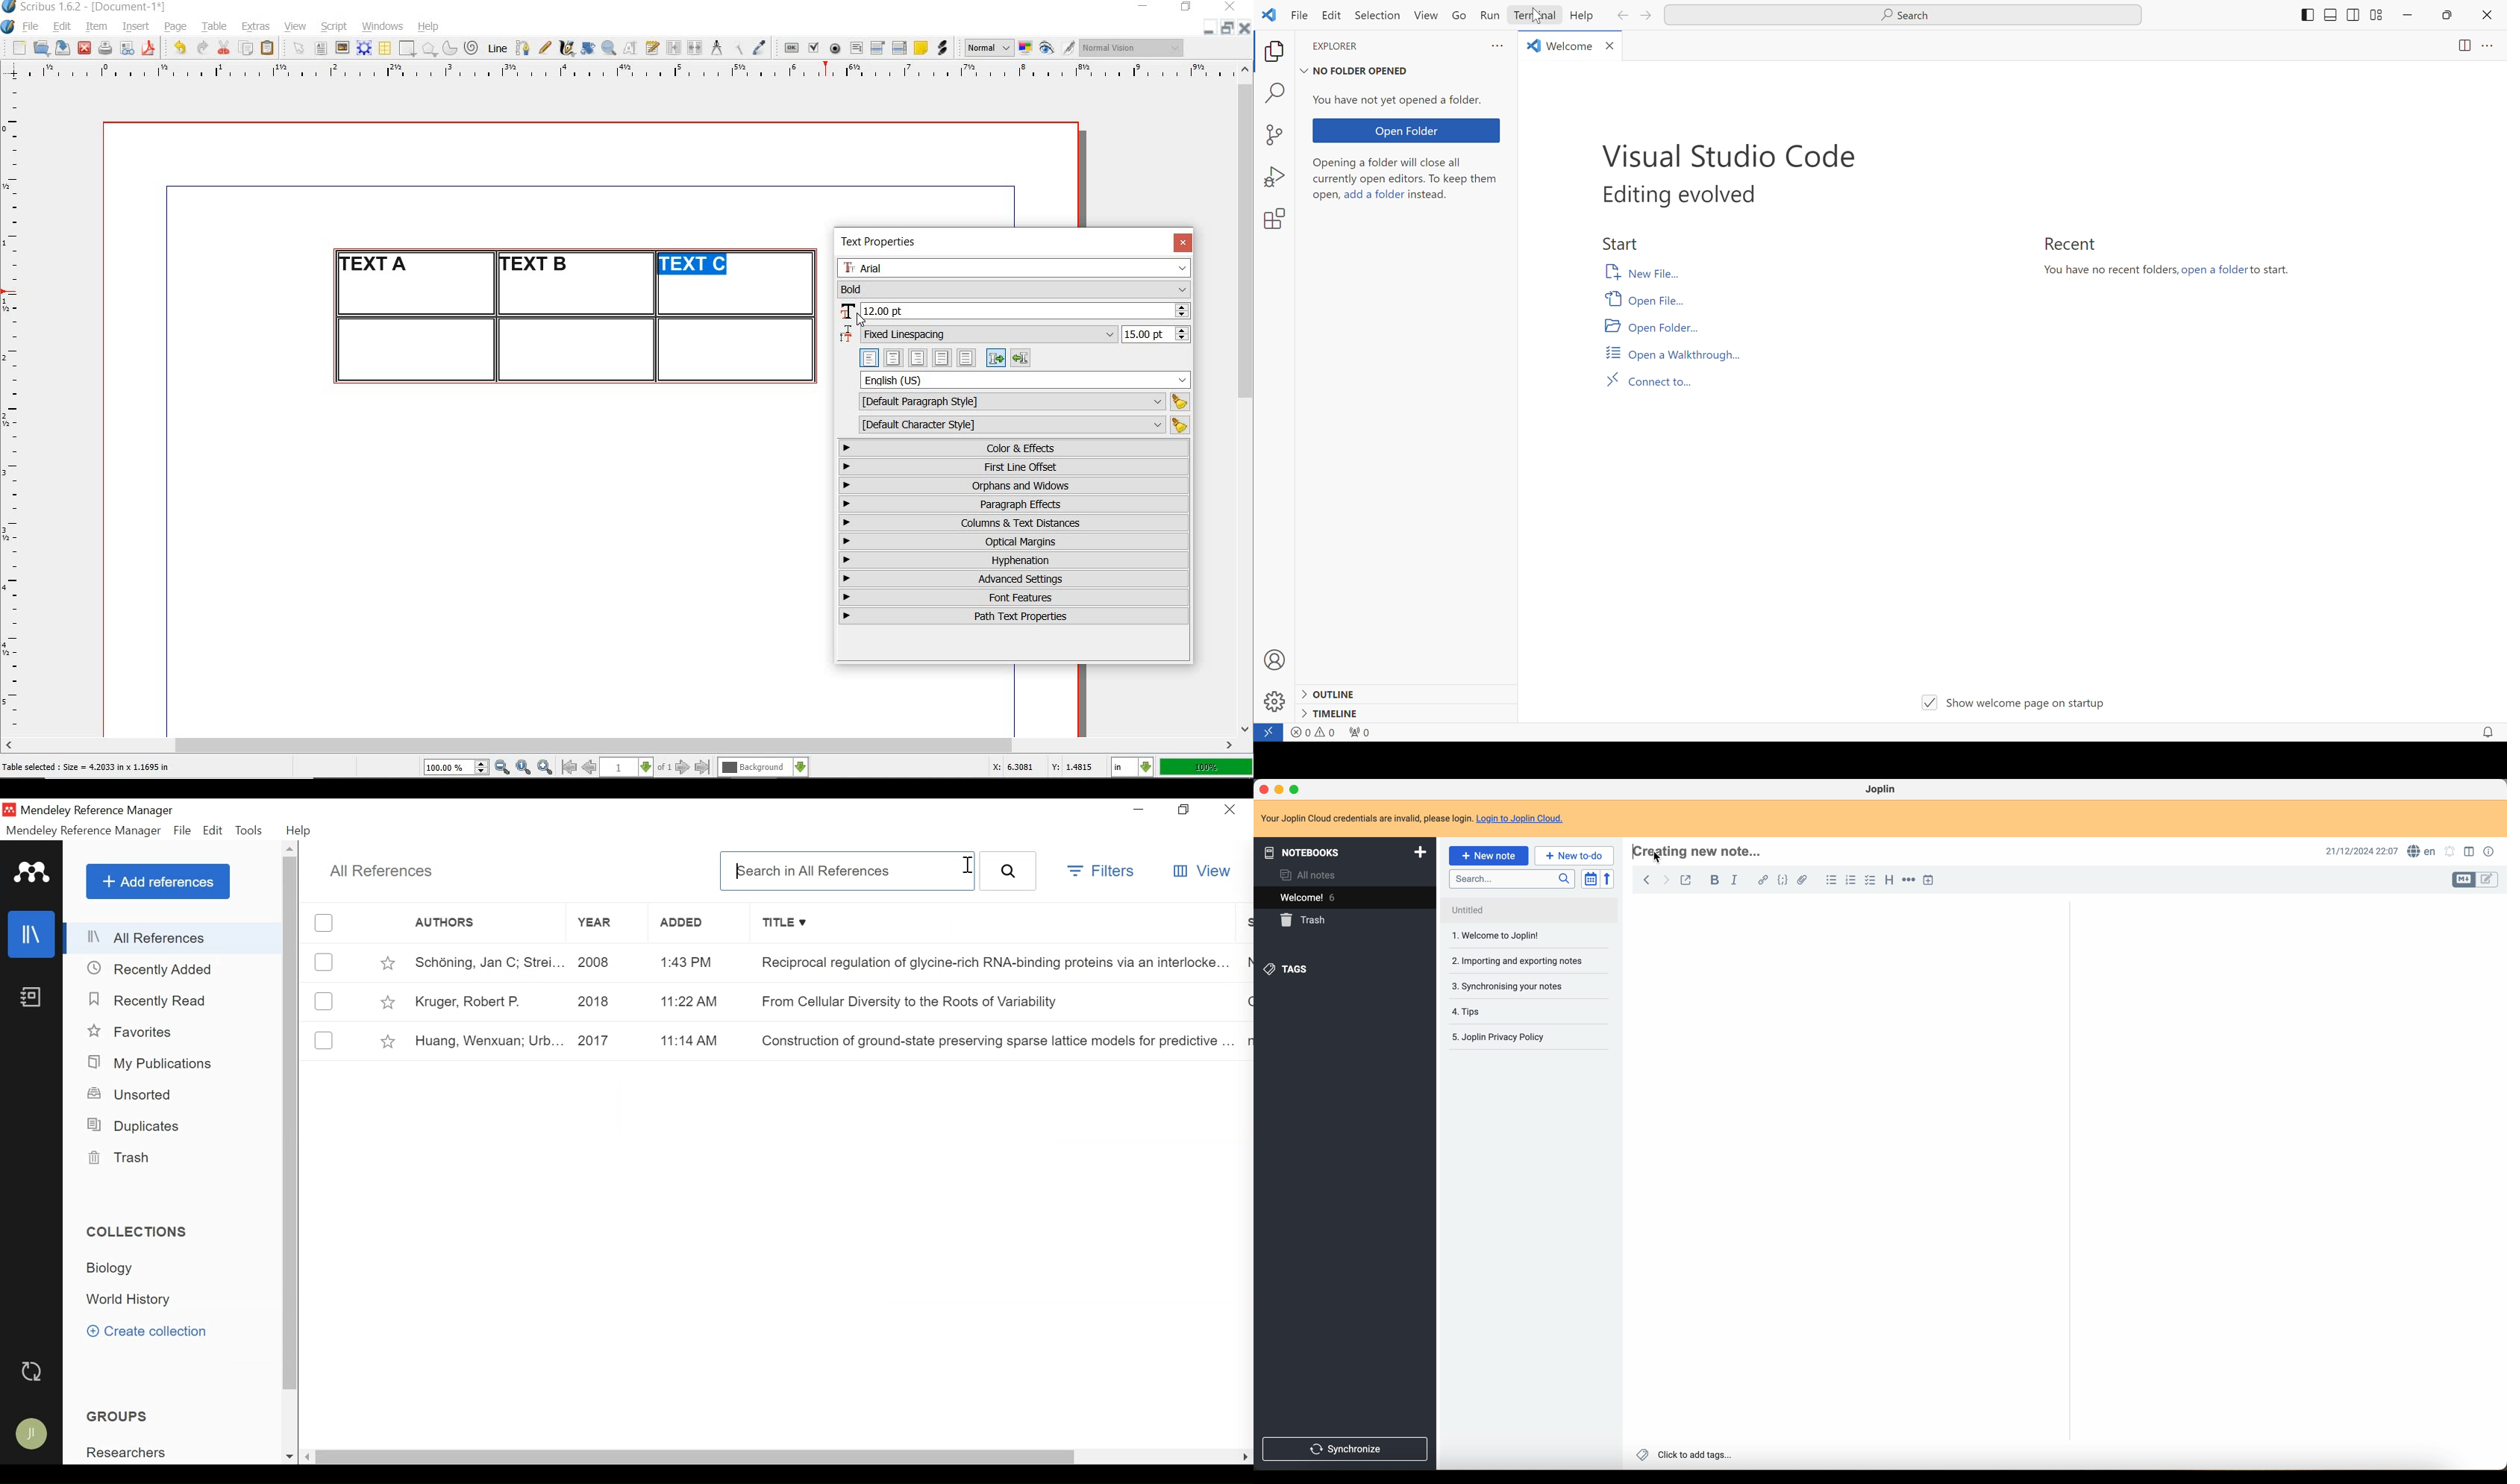  I want to click on close, so click(1245, 28).